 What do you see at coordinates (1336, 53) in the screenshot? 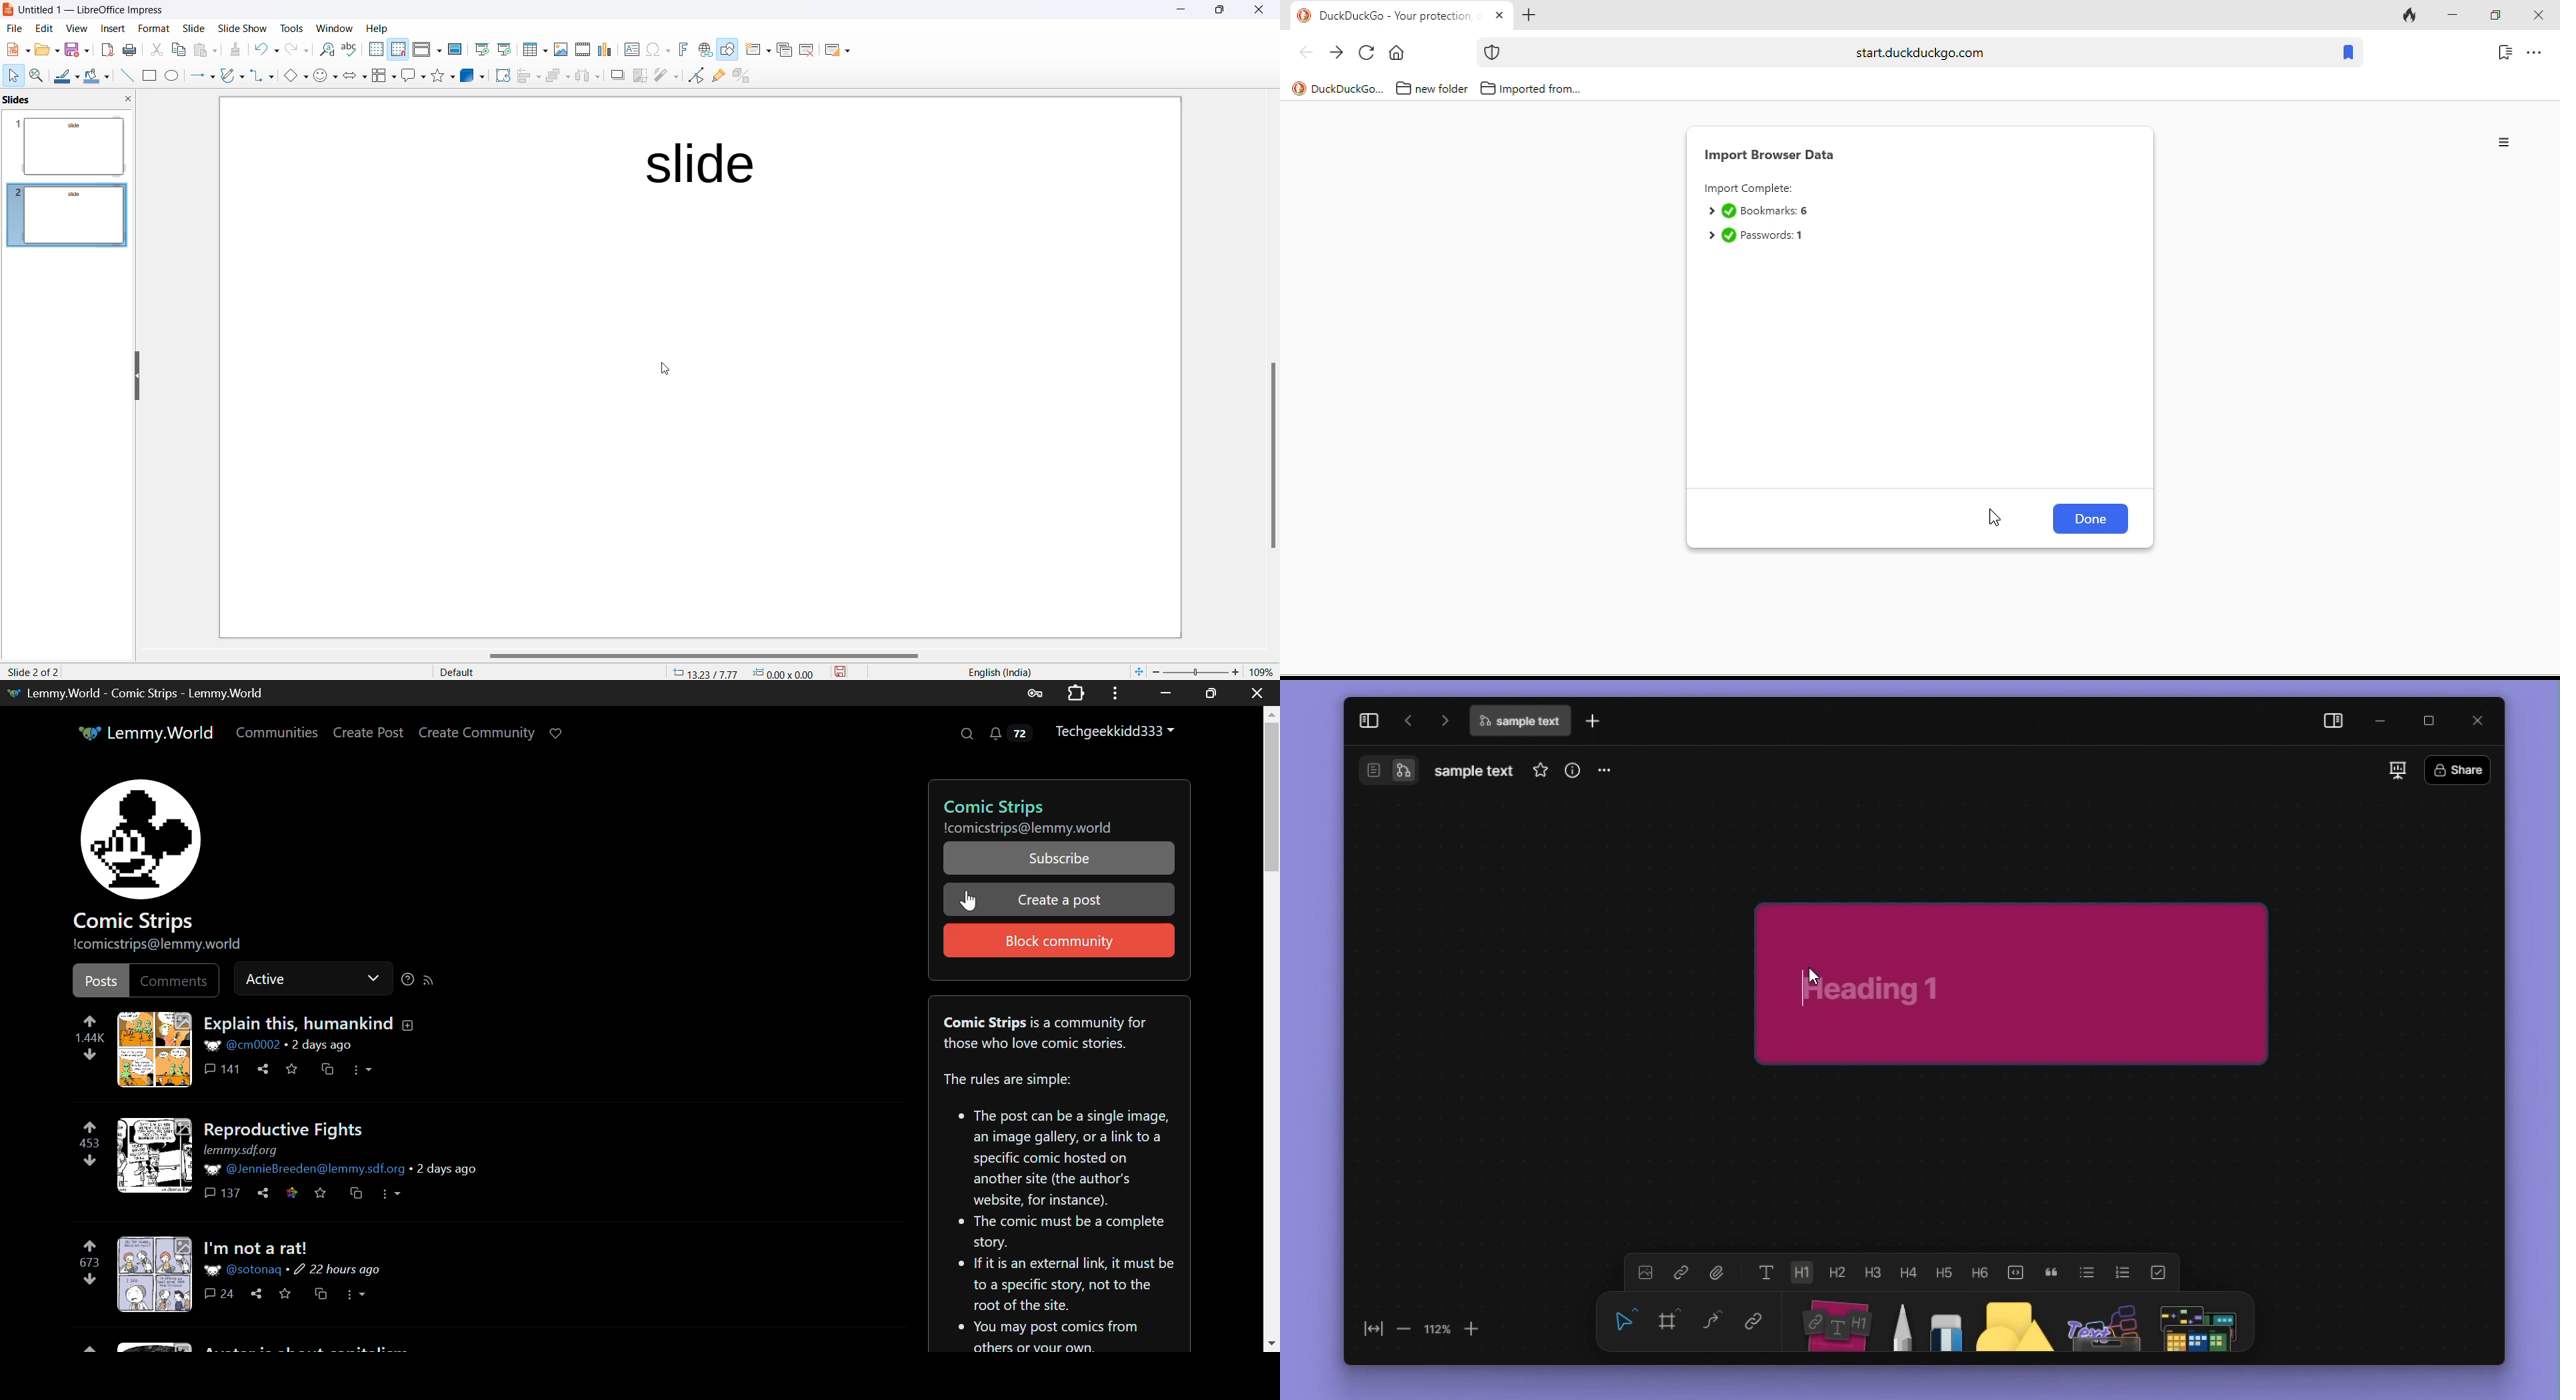
I see `forward` at bounding box center [1336, 53].